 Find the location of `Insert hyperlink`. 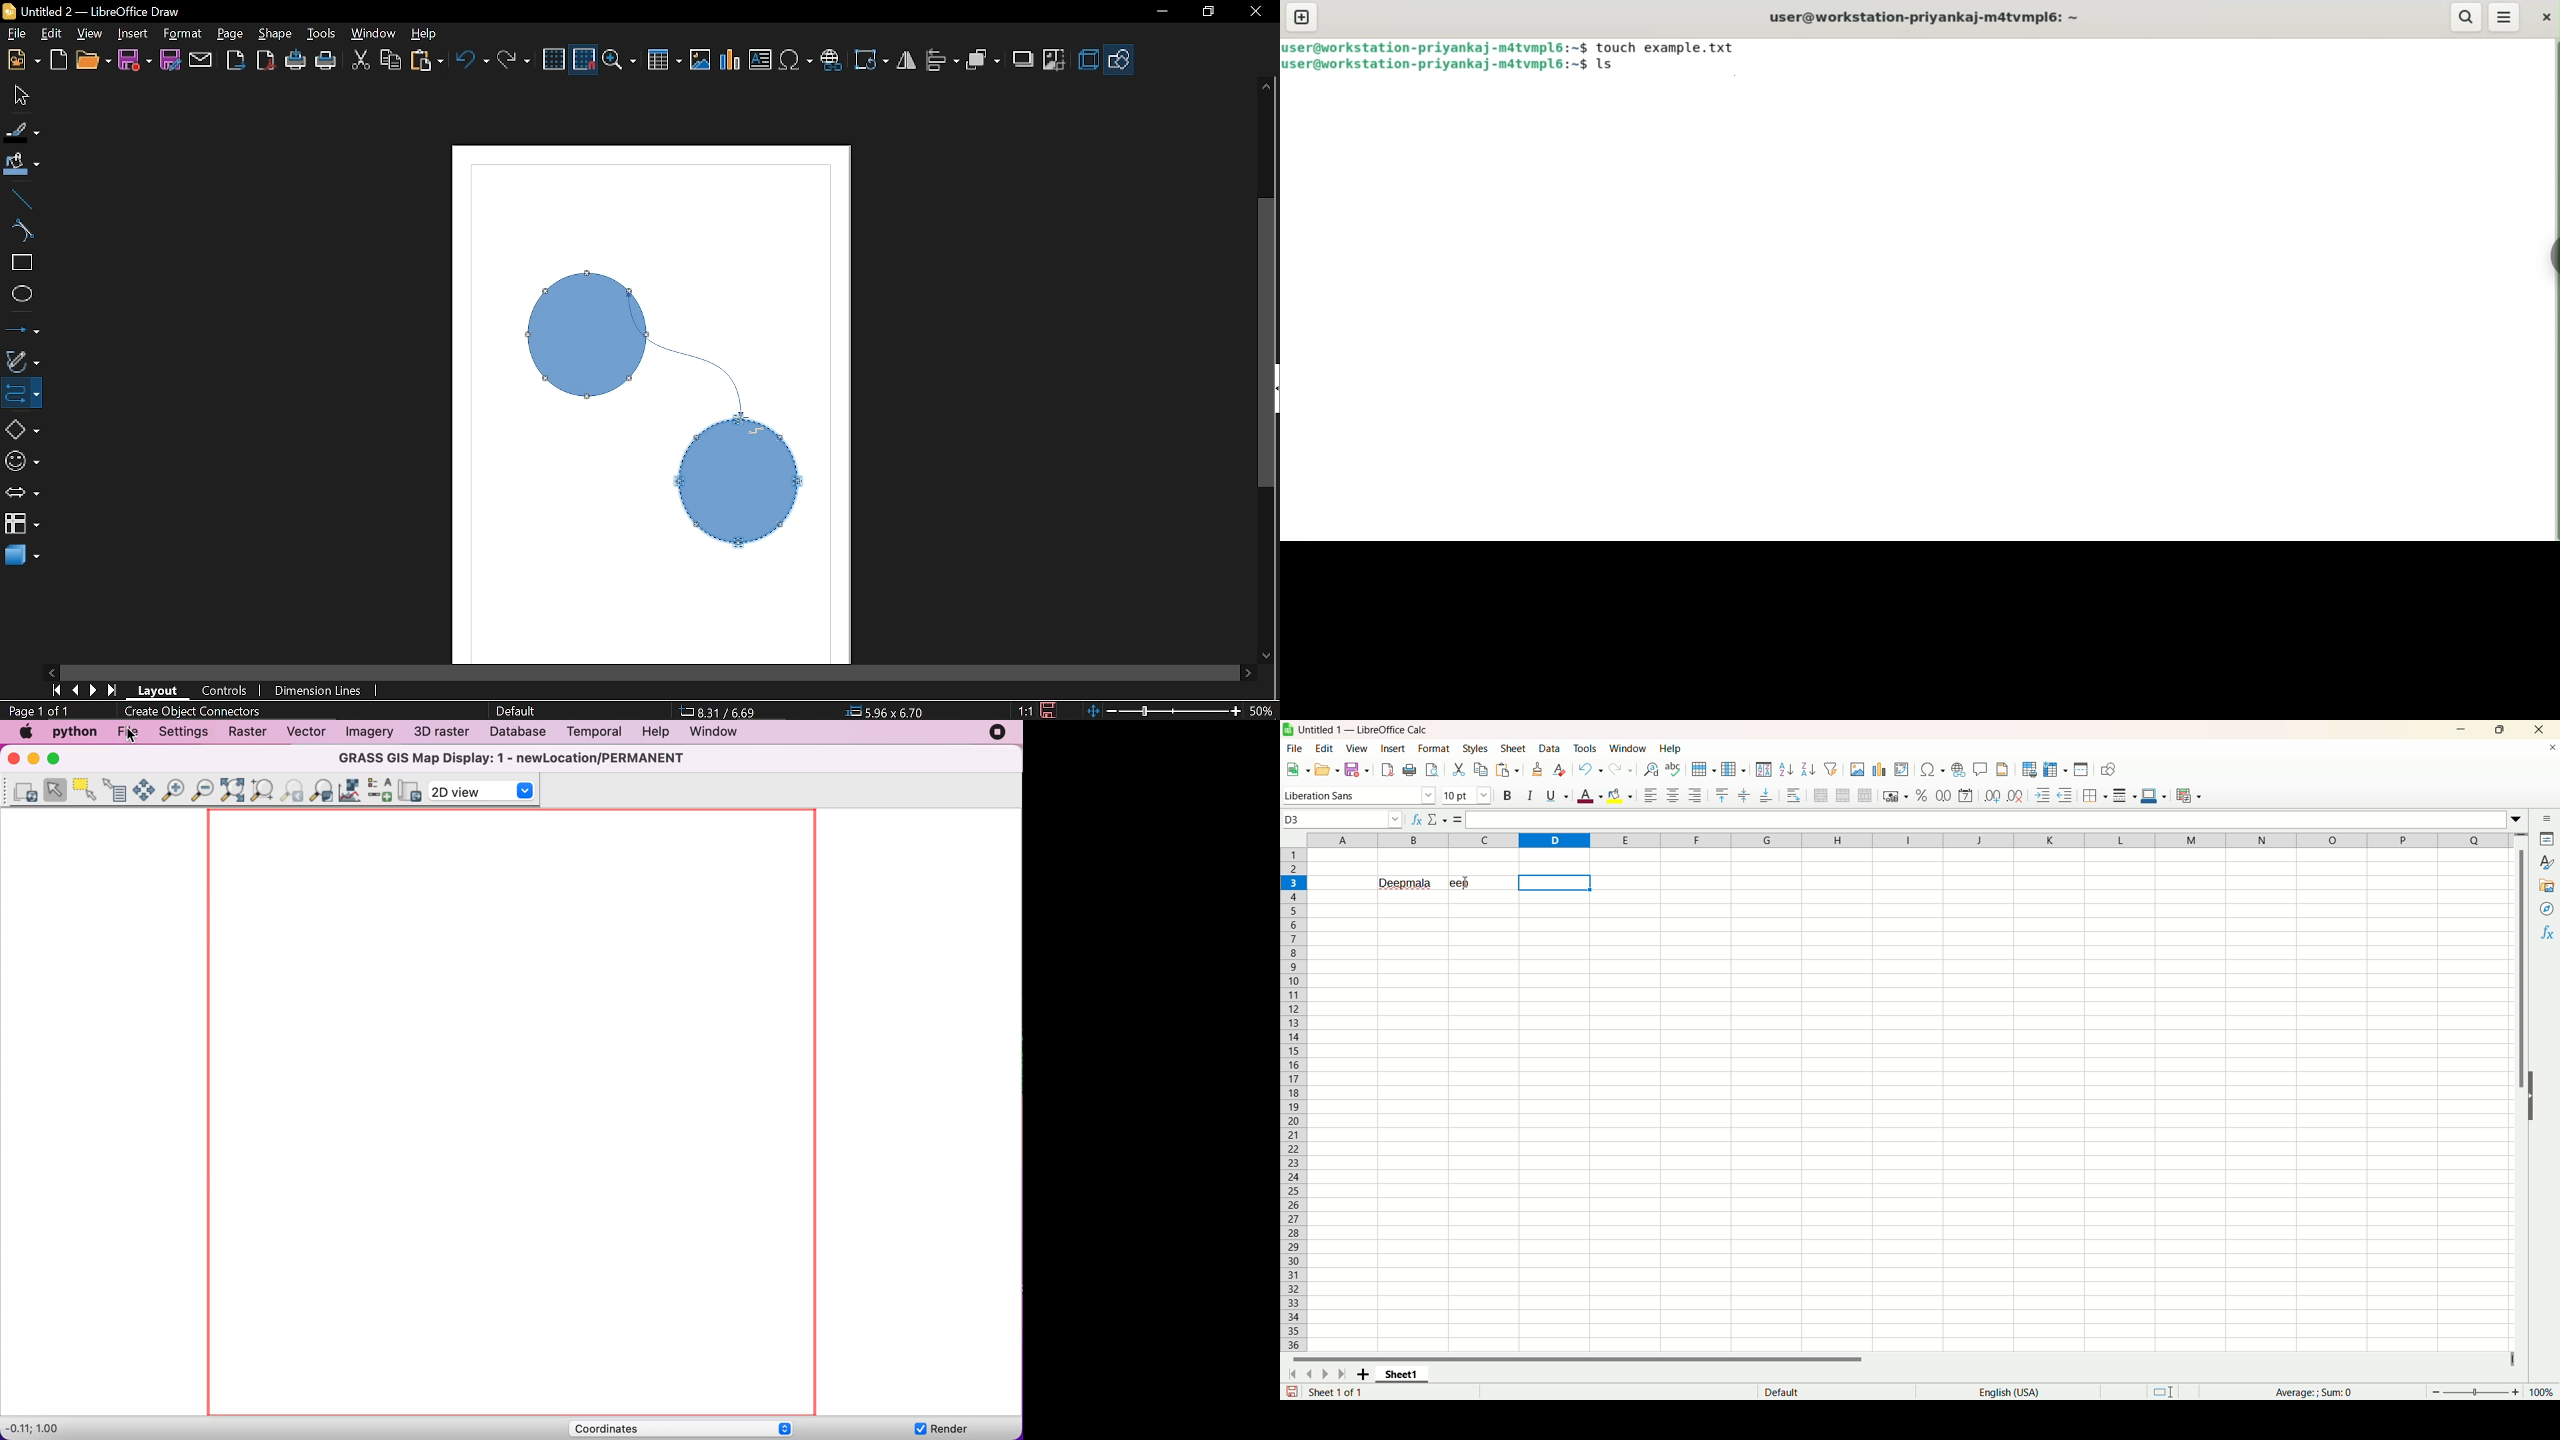

Insert hyperlink is located at coordinates (833, 61).